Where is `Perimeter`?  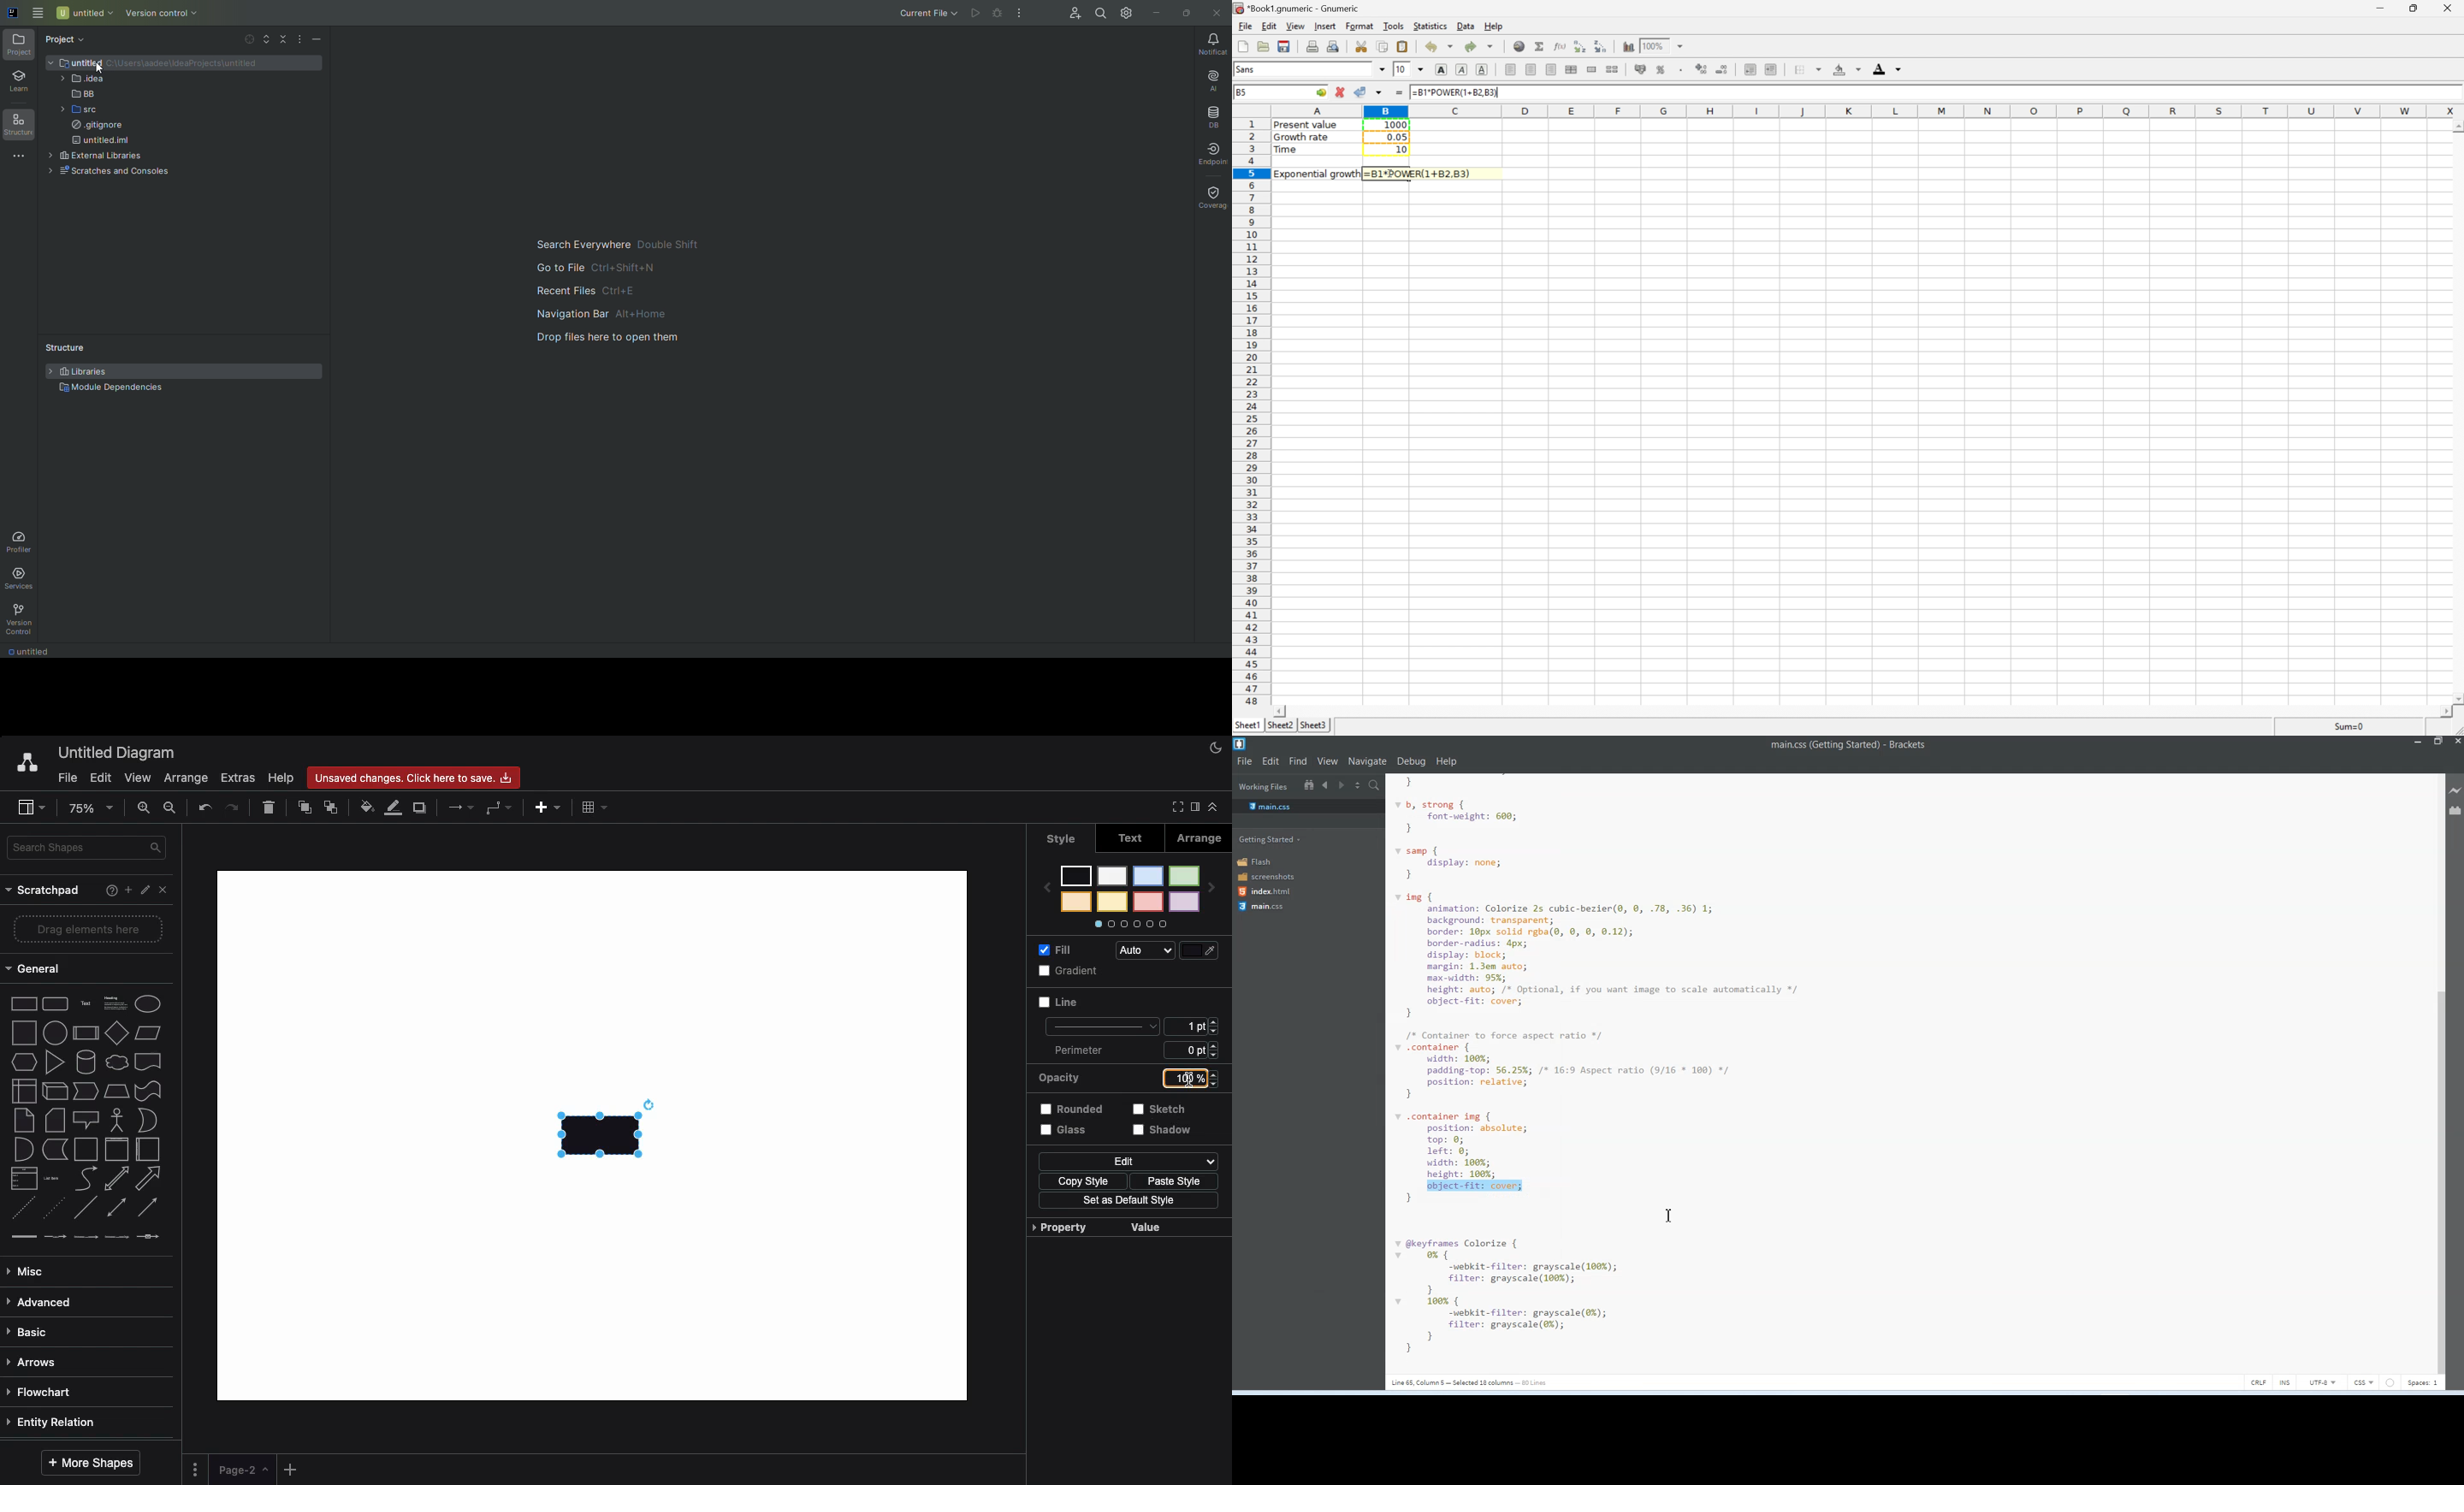 Perimeter is located at coordinates (1084, 1050).